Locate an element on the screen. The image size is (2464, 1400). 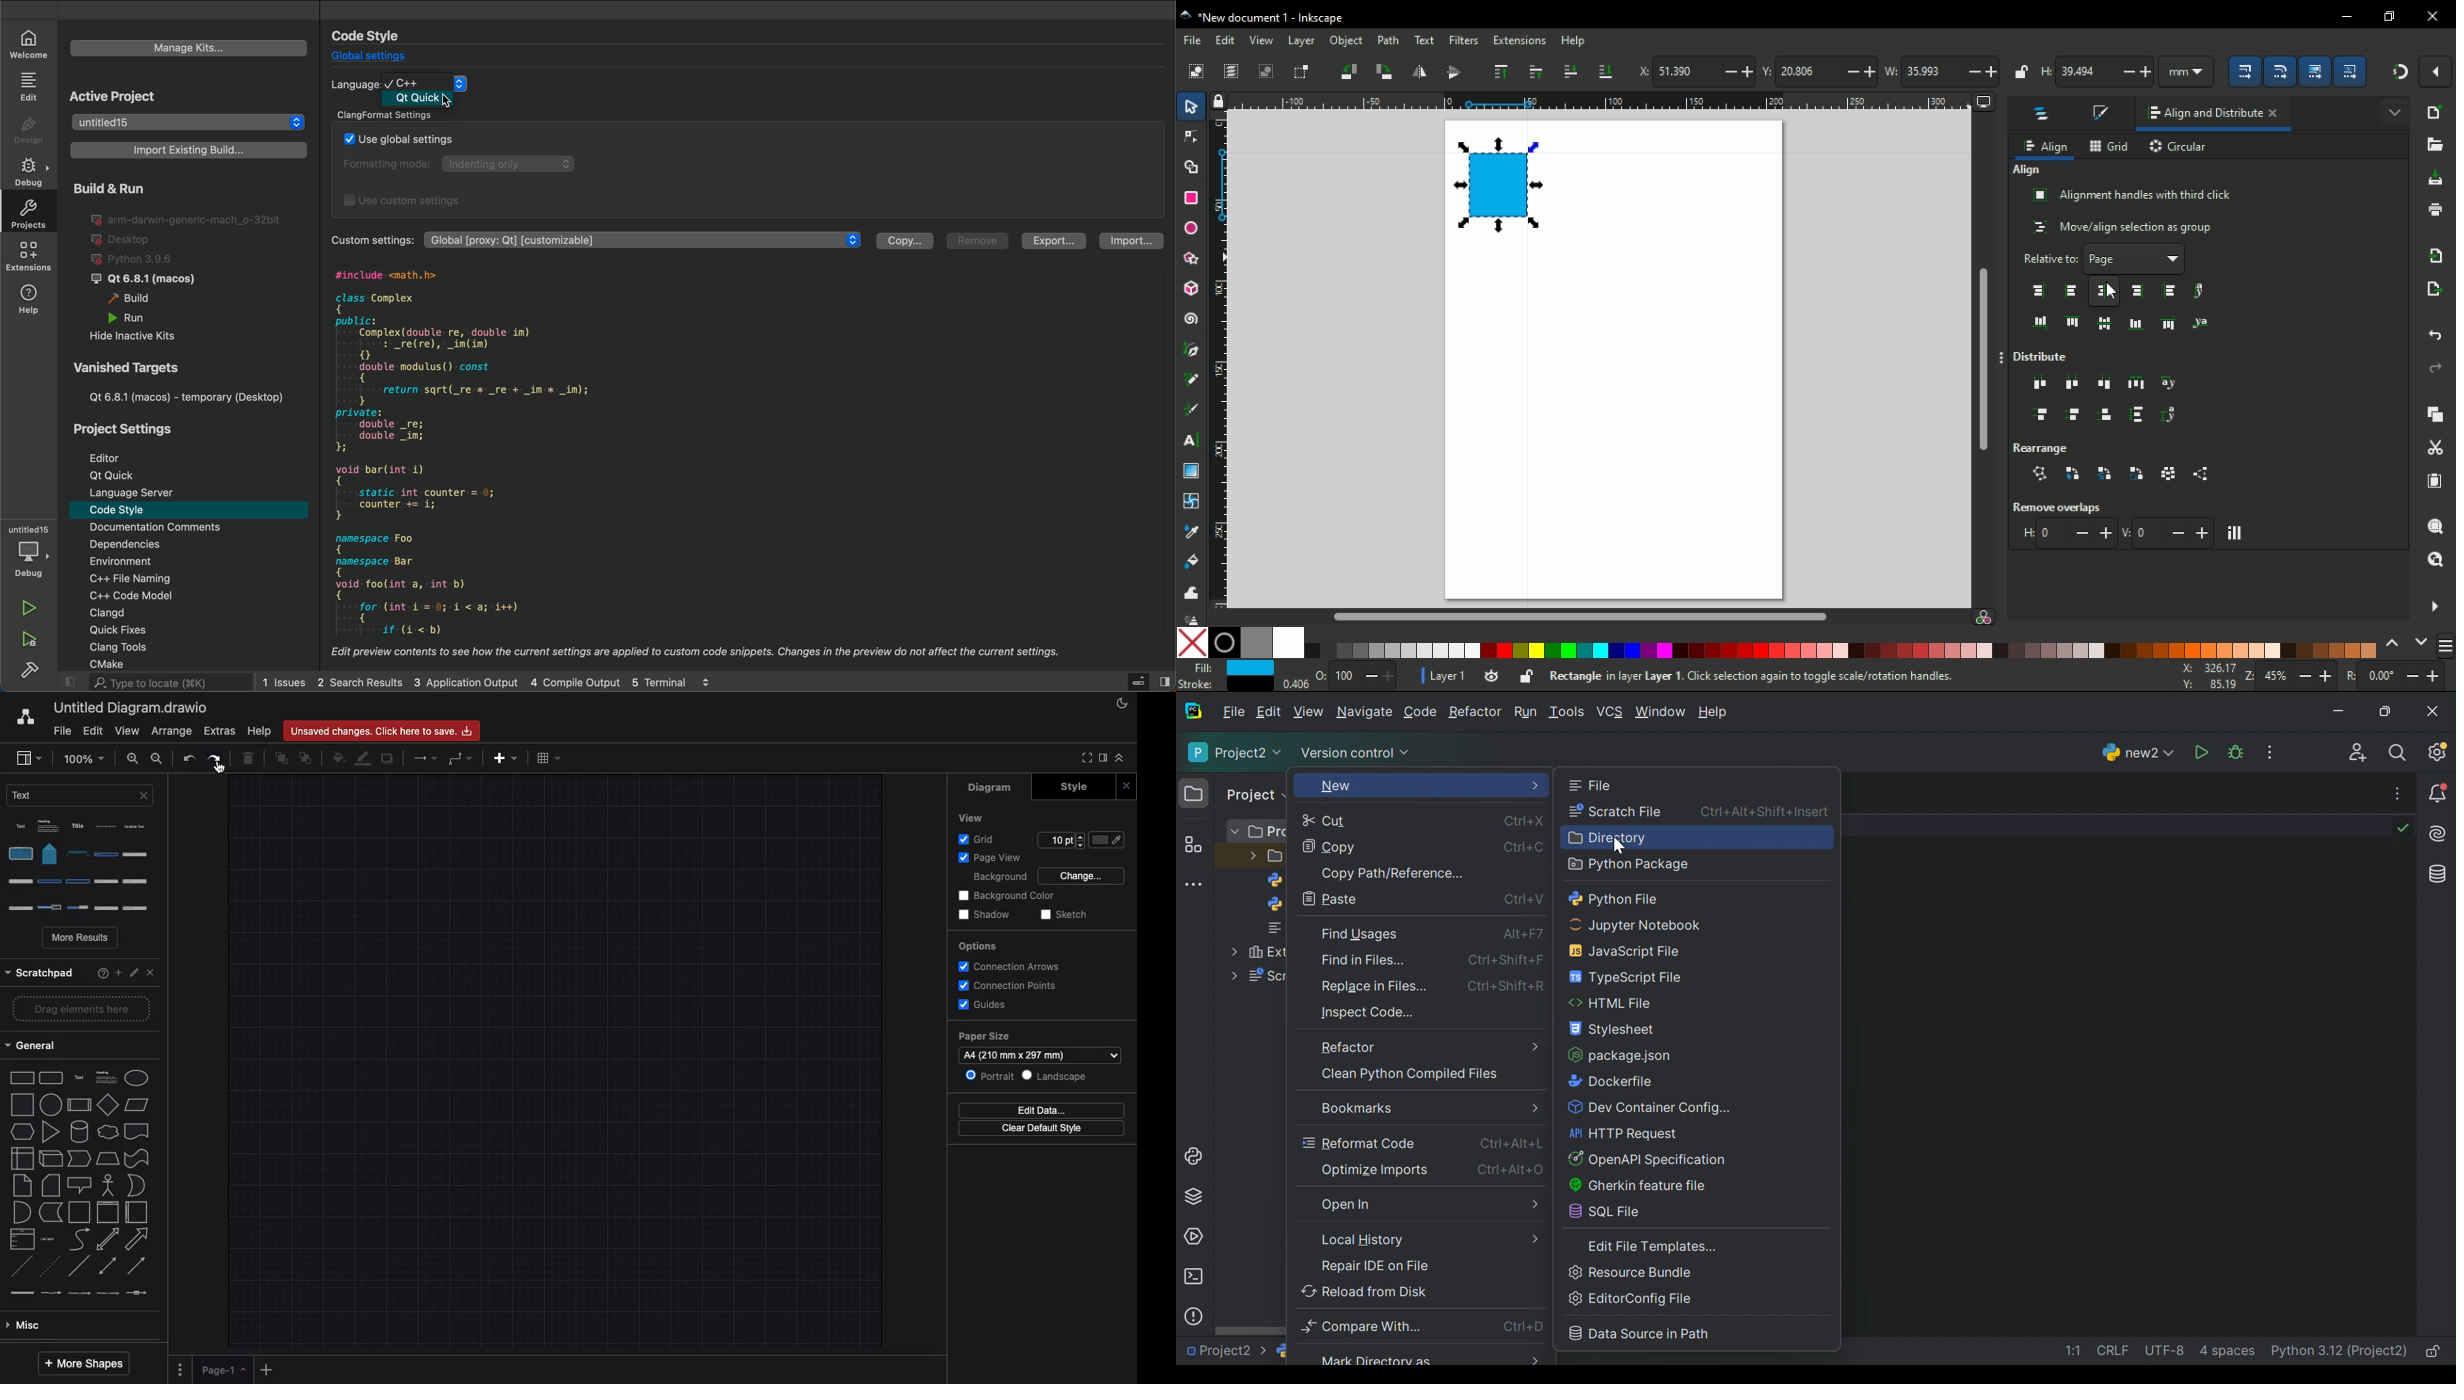
selected object unlocked is located at coordinates (1527, 676).